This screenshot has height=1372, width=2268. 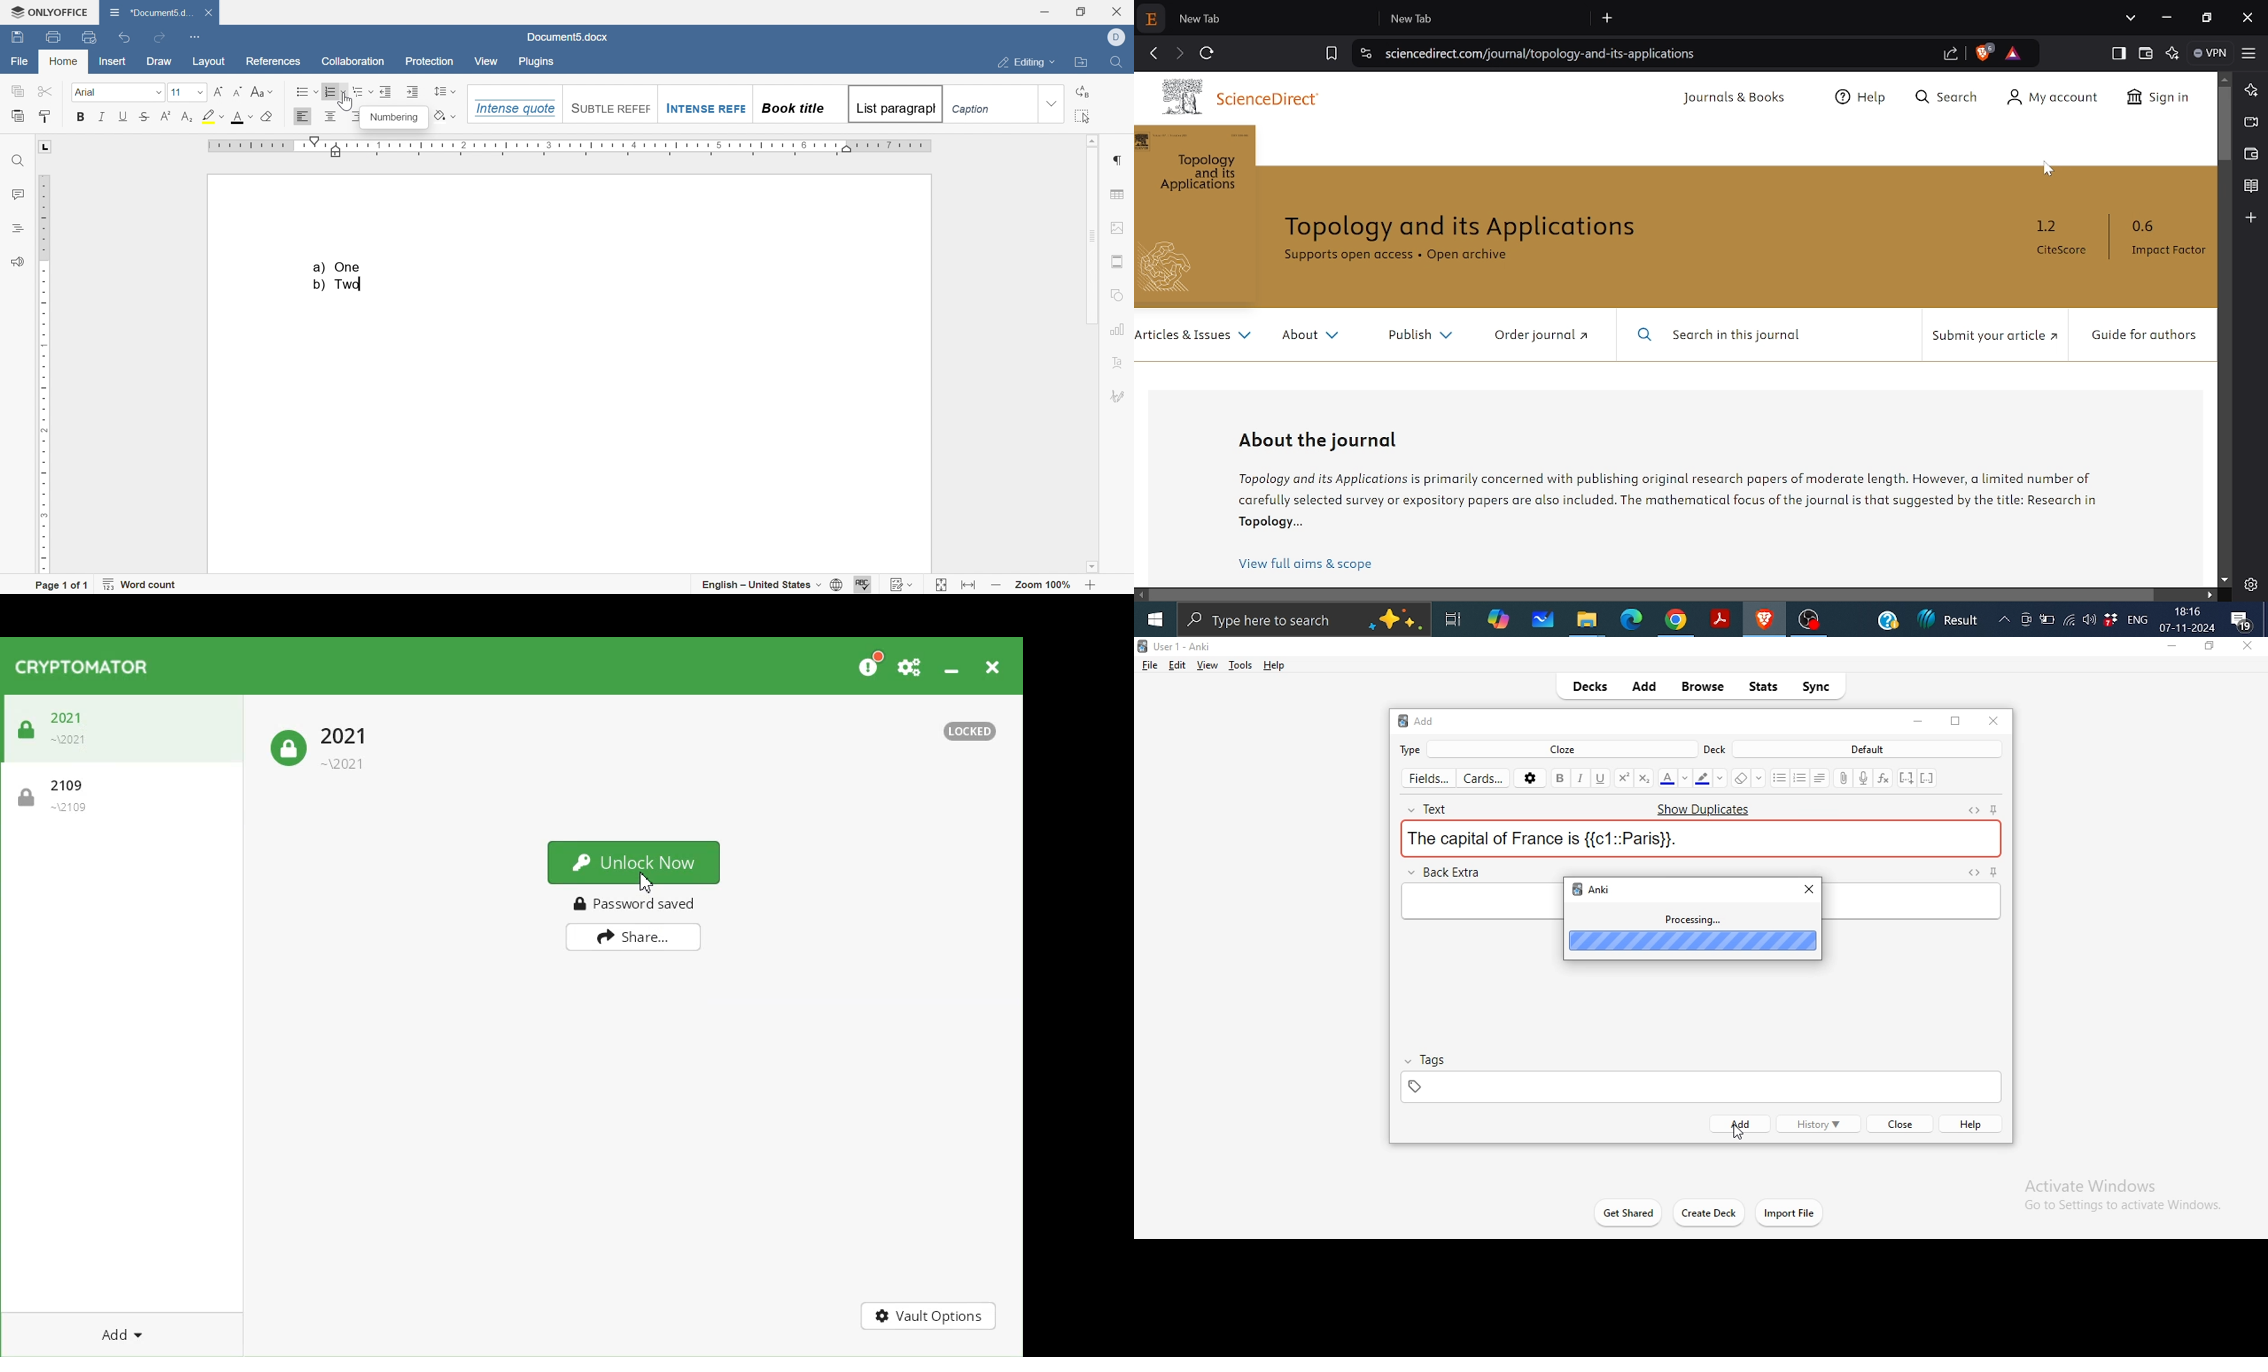 I want to click on add, so click(x=1738, y=1124).